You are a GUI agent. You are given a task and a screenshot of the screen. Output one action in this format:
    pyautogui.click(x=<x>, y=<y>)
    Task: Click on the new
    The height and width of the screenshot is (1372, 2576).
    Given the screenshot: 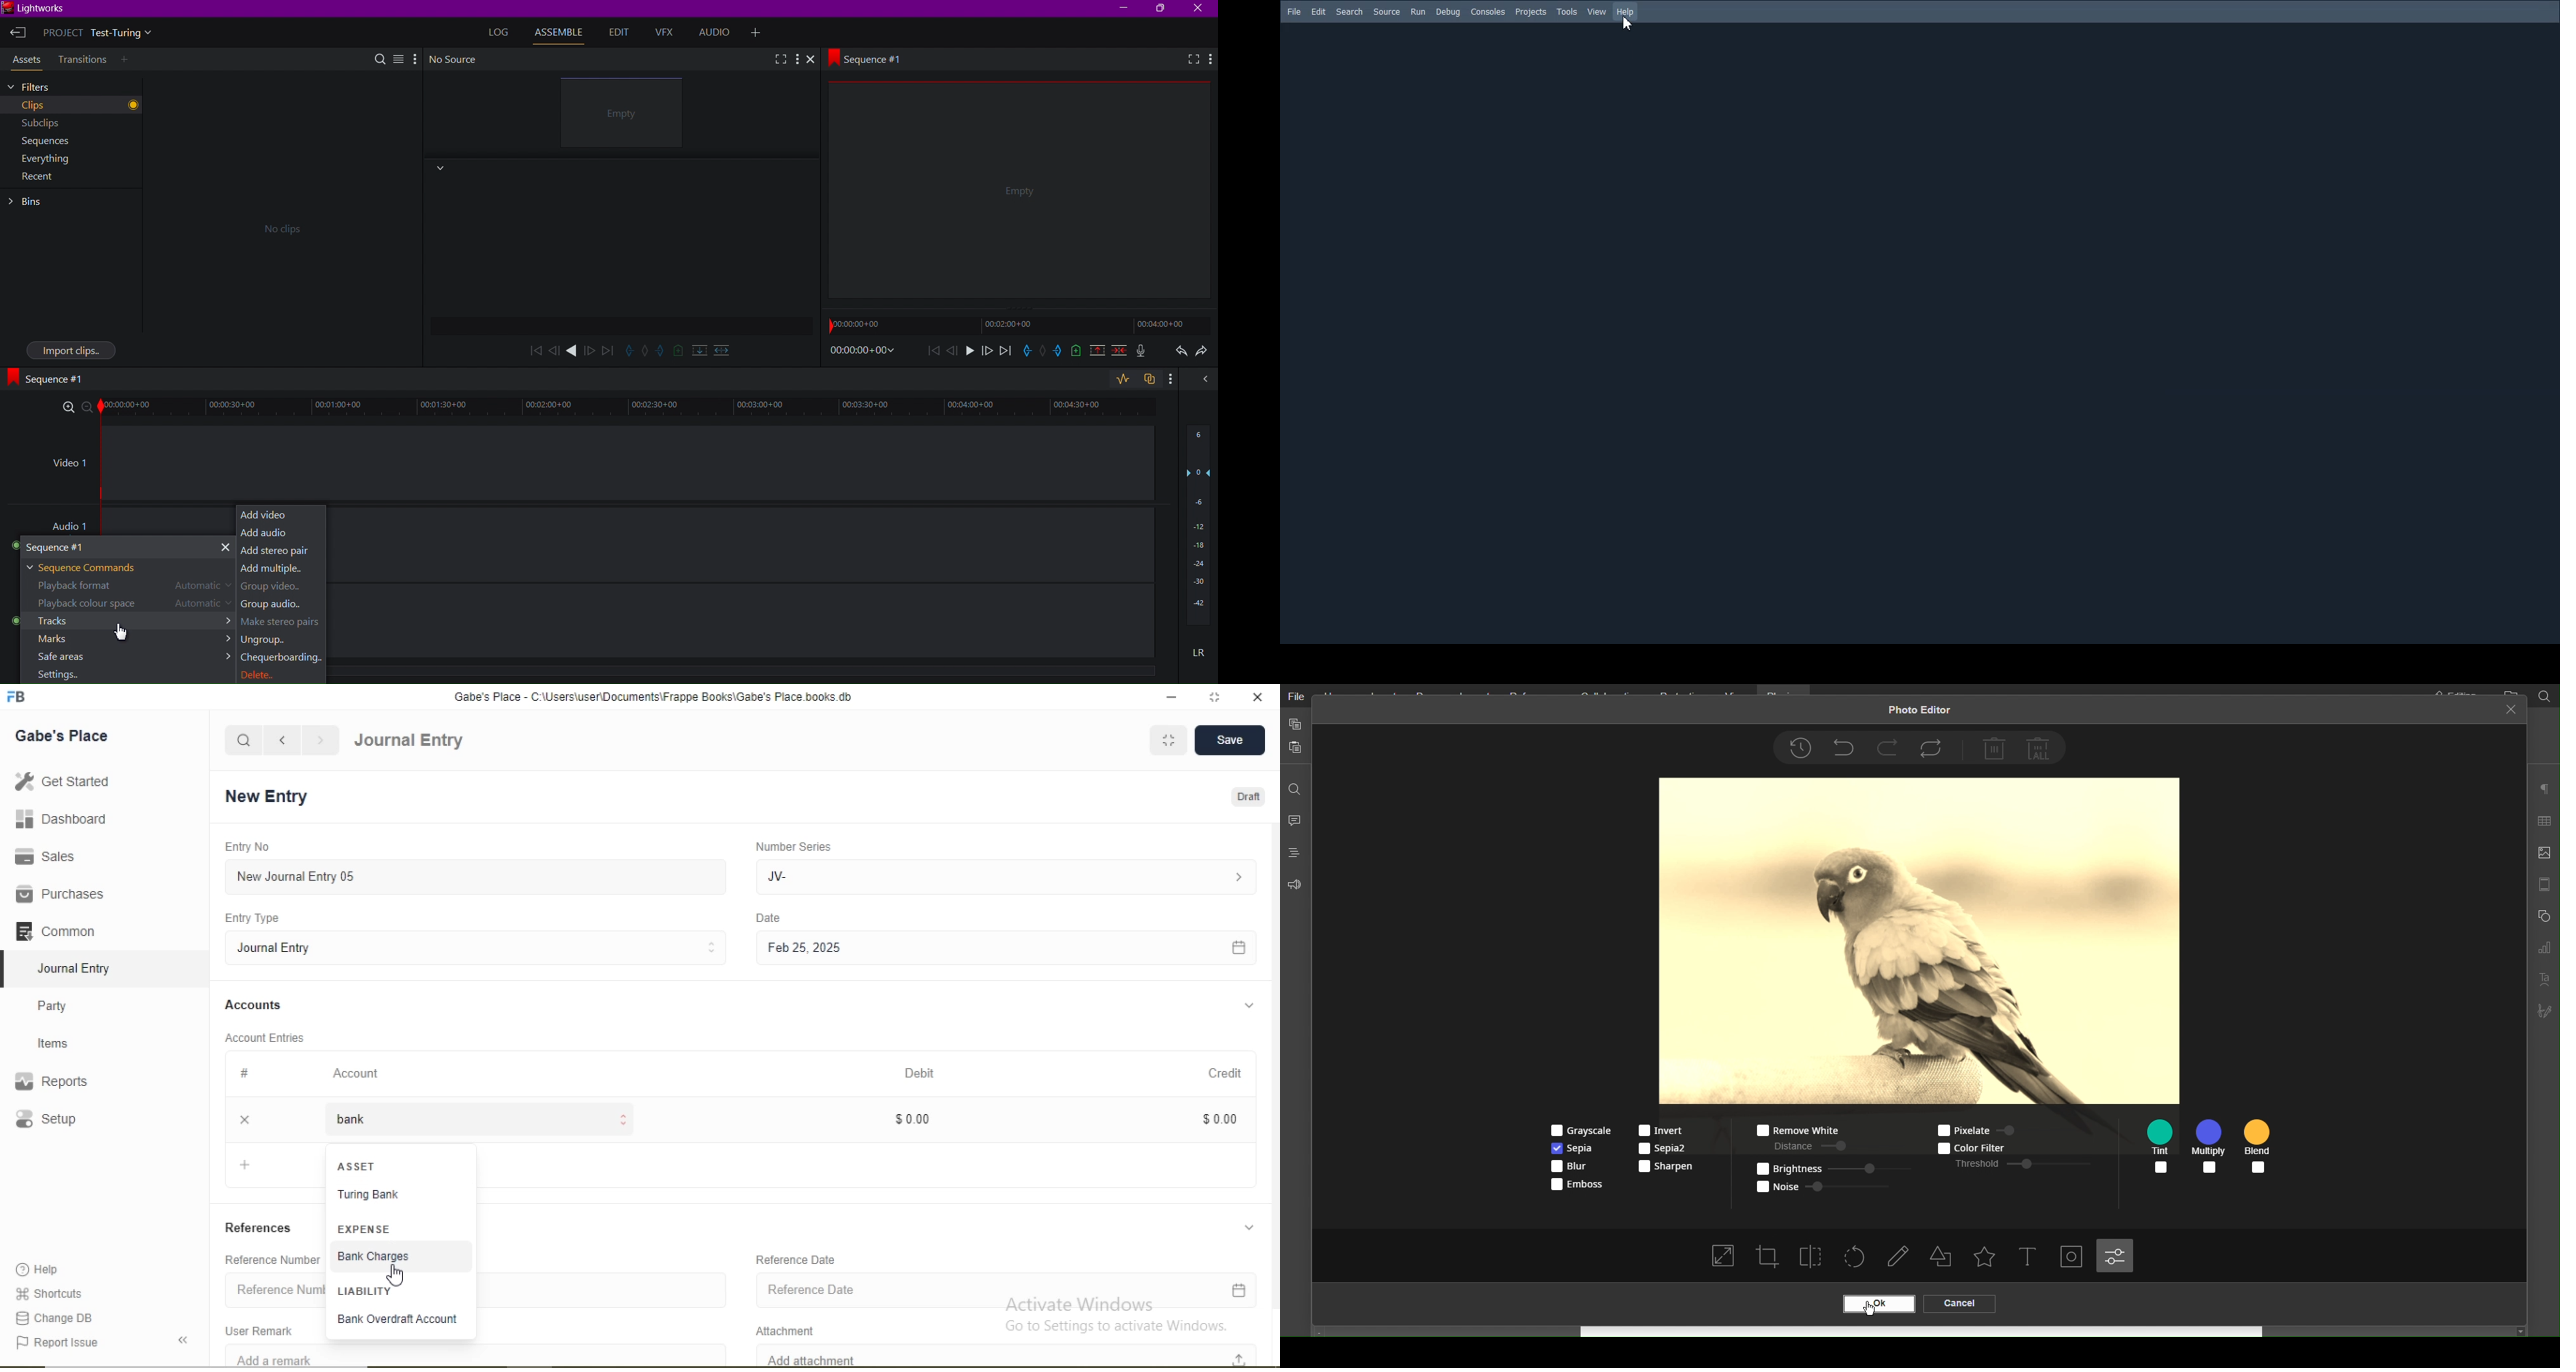 What is the action you would take?
    pyautogui.click(x=1075, y=353)
    